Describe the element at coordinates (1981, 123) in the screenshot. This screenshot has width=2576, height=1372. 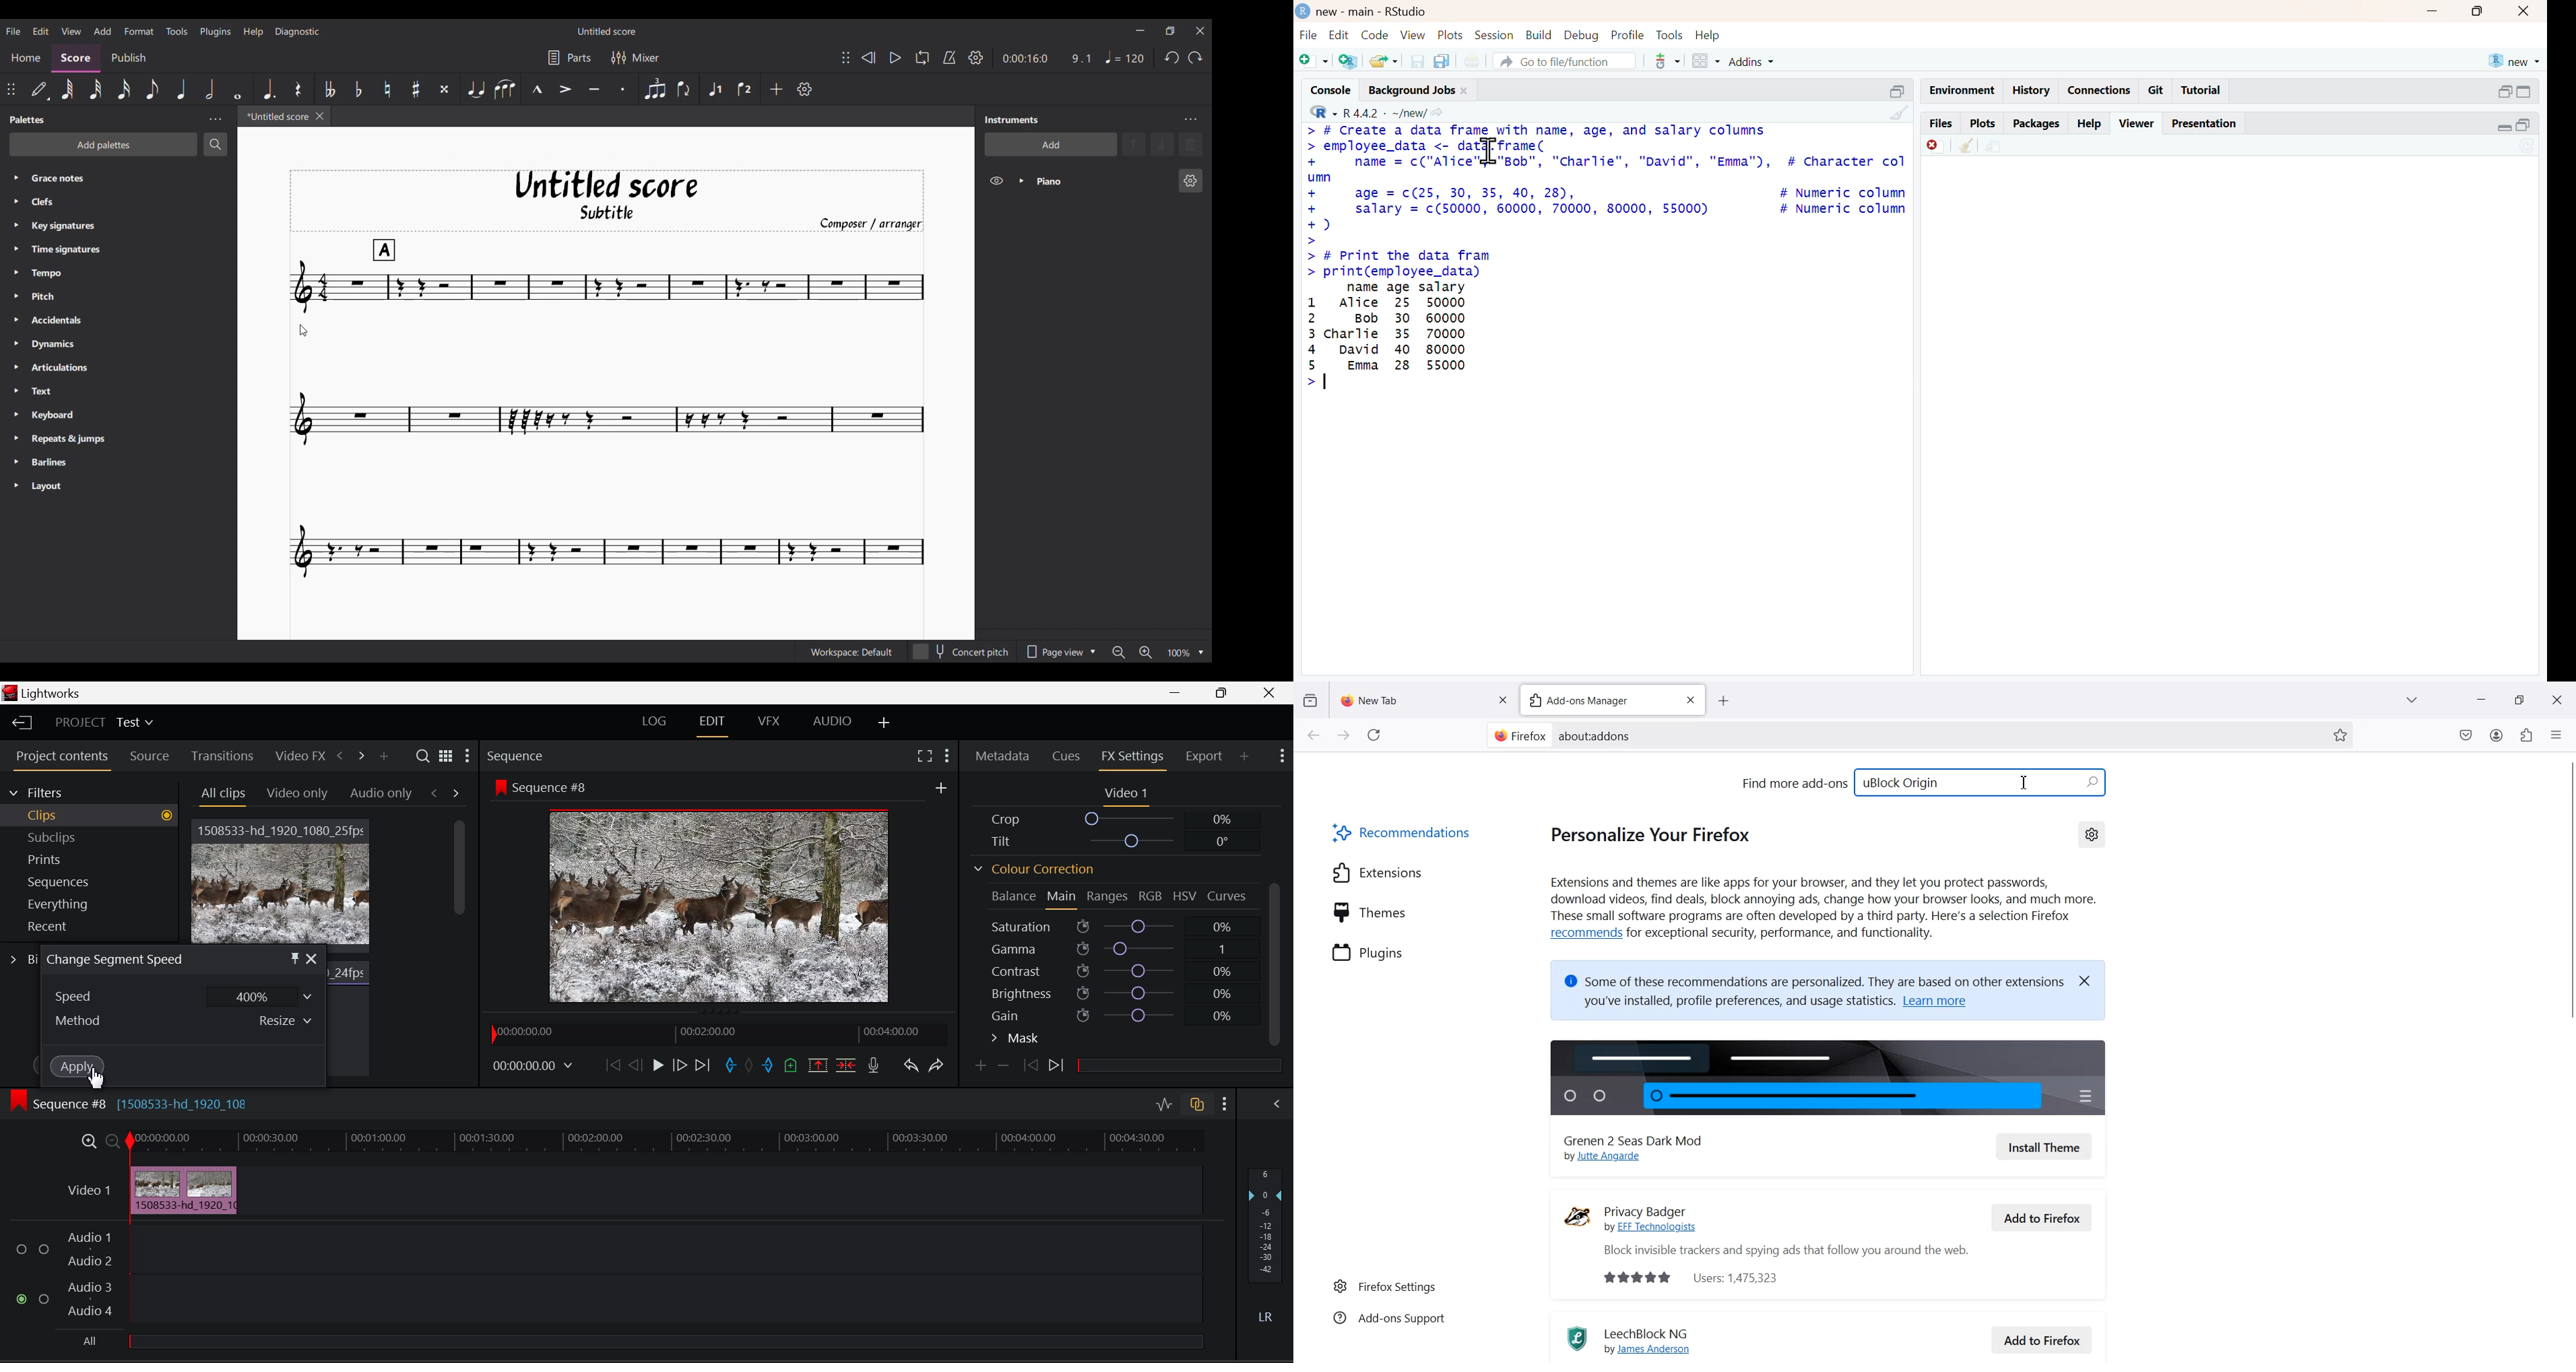
I see `Plots` at that location.